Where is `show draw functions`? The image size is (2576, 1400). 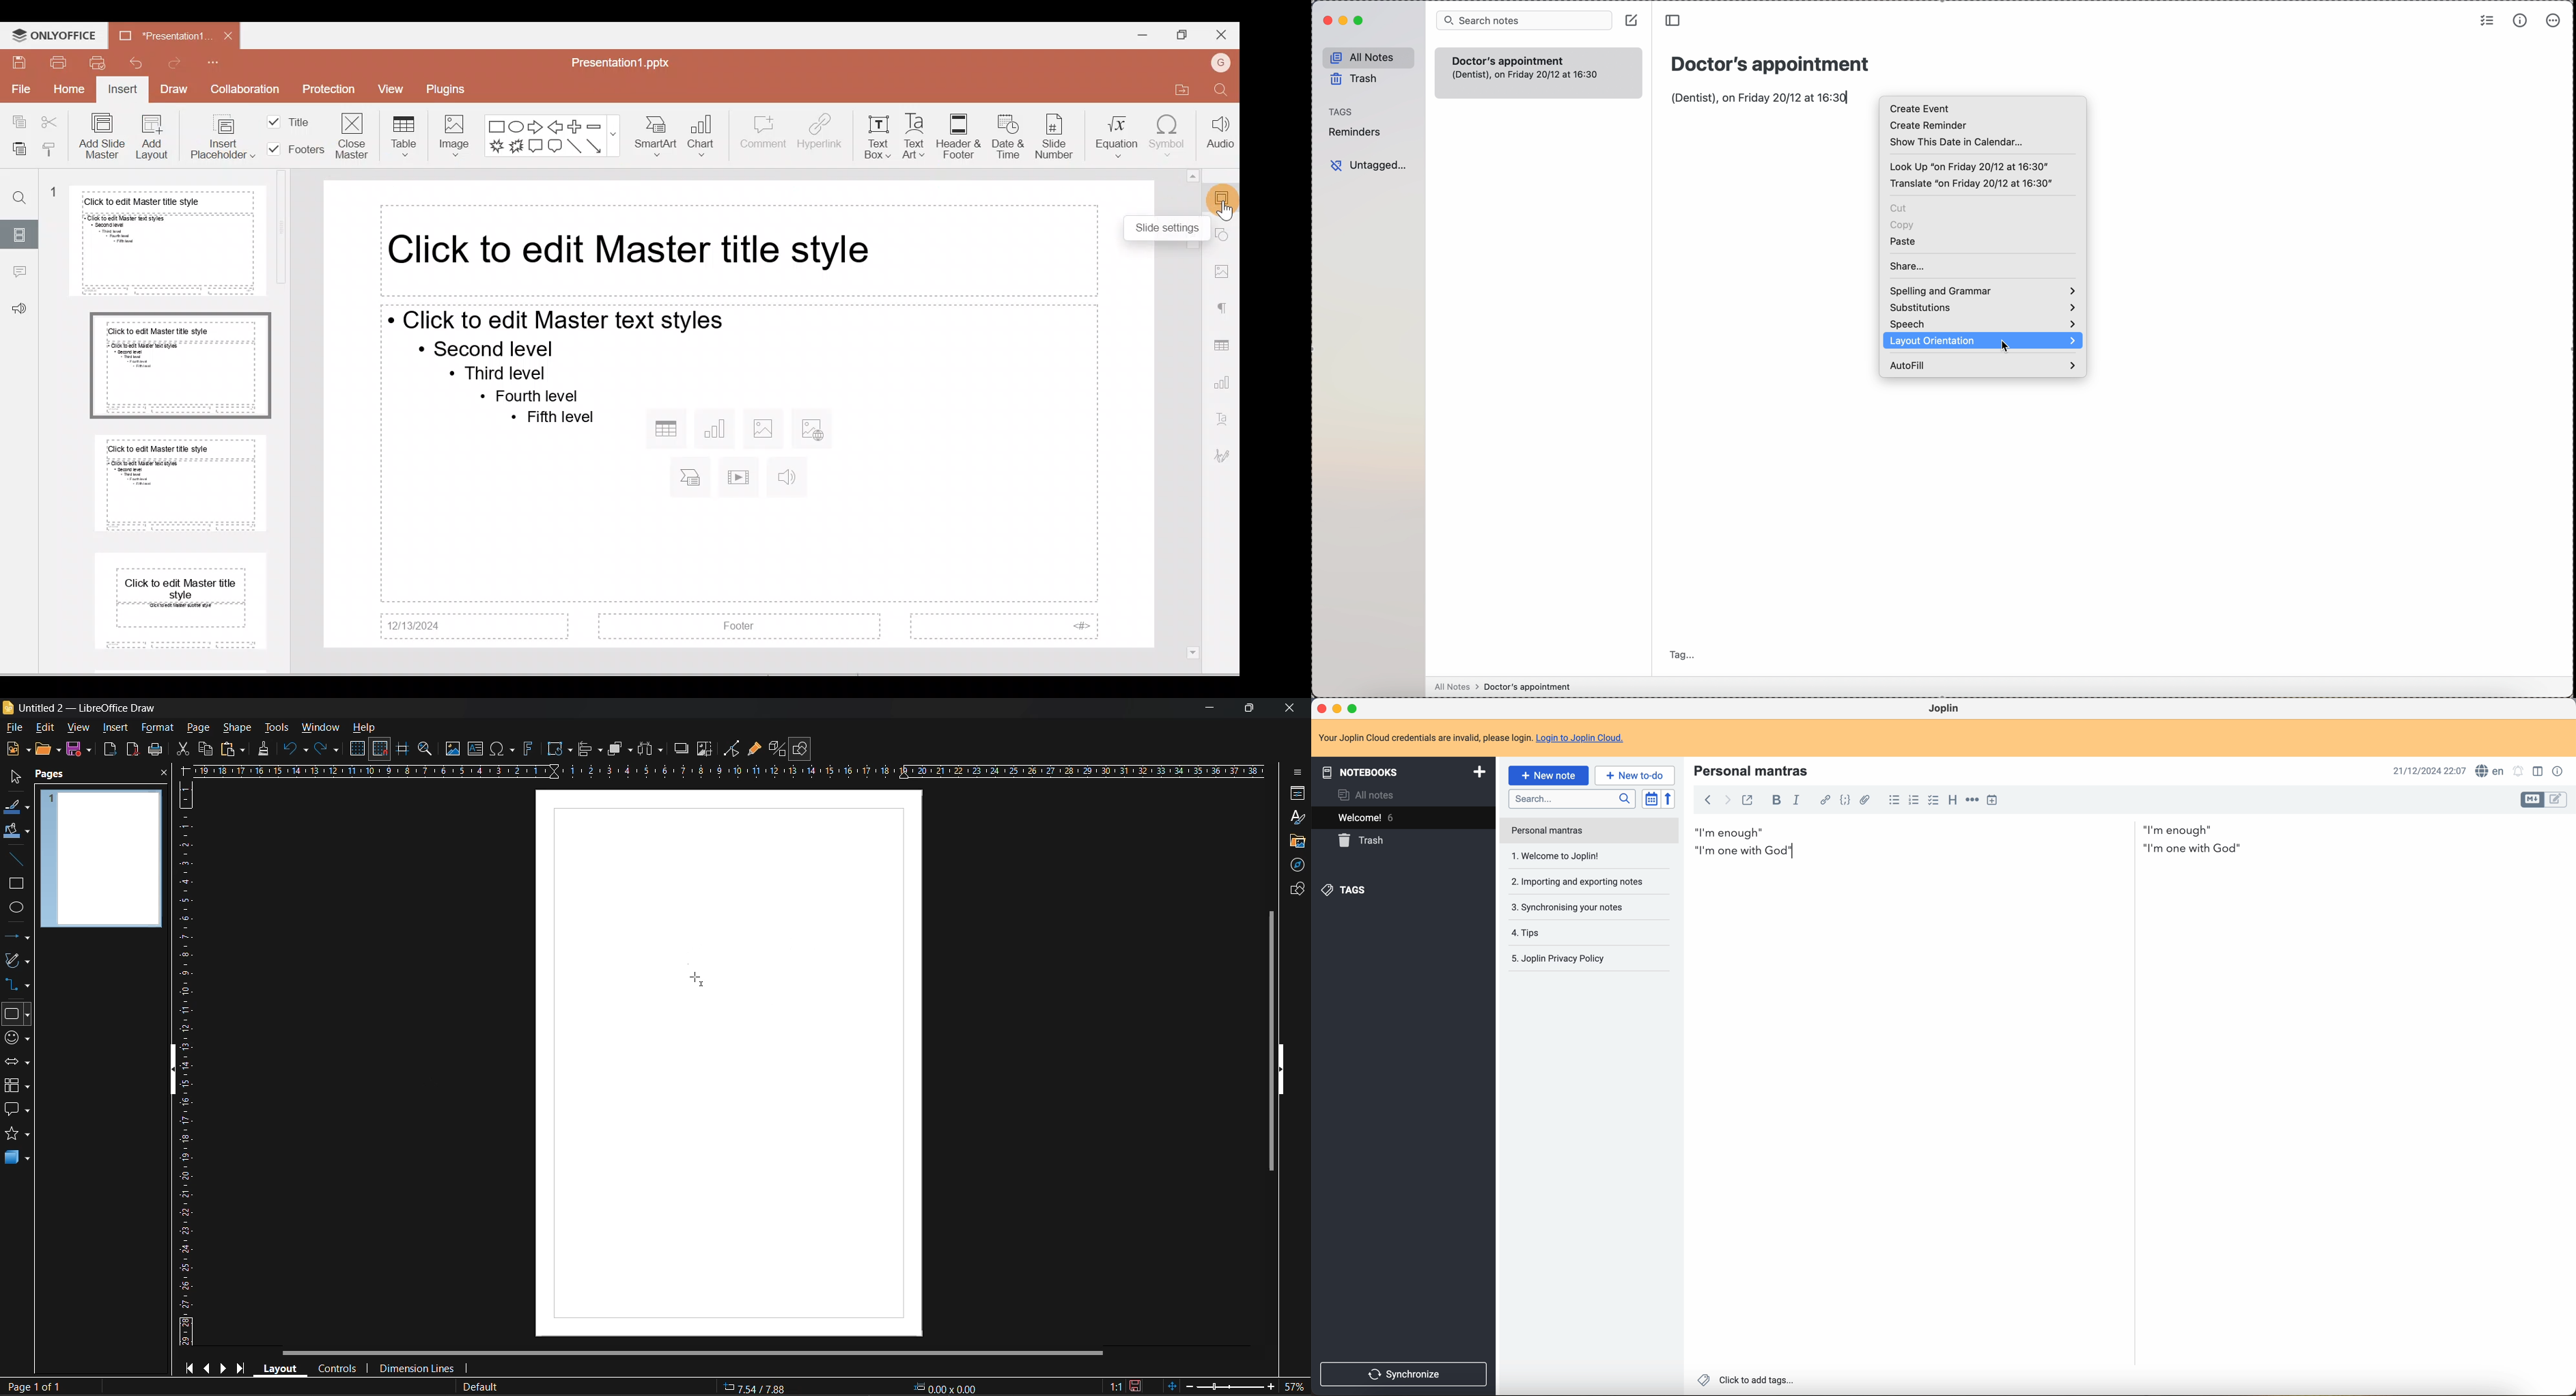
show draw functions is located at coordinates (802, 749).